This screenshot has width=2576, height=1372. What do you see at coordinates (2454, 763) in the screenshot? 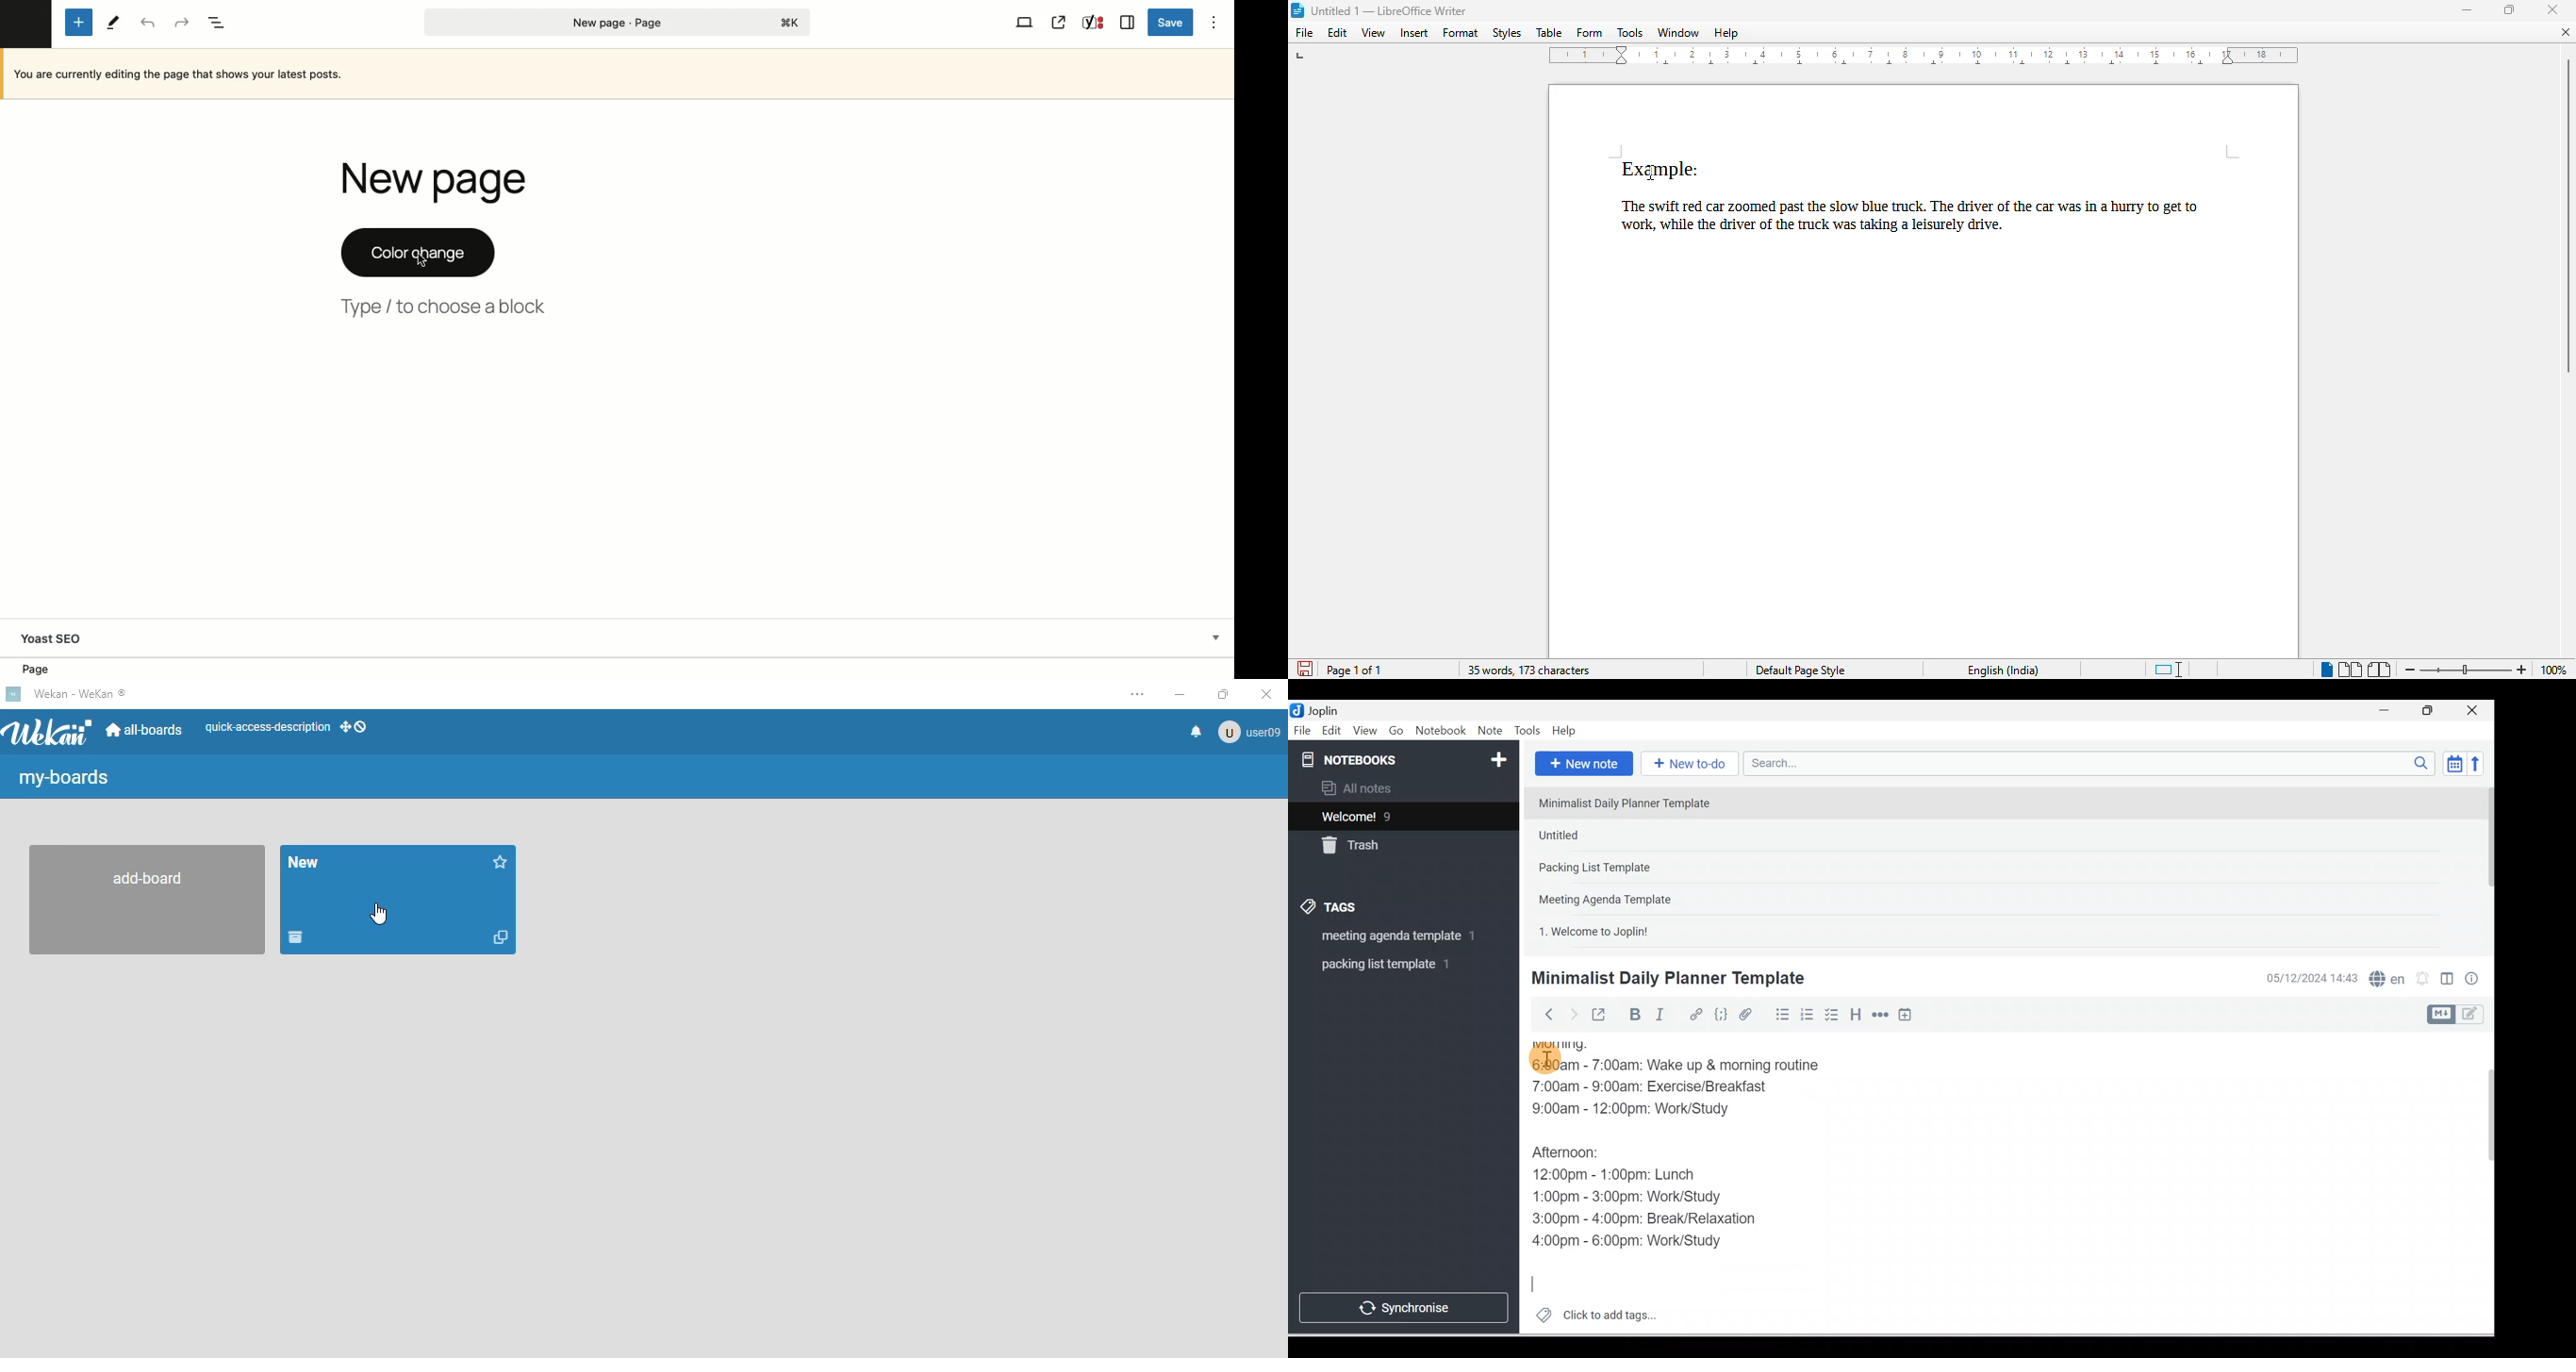
I see `Toggle sort order` at bounding box center [2454, 763].